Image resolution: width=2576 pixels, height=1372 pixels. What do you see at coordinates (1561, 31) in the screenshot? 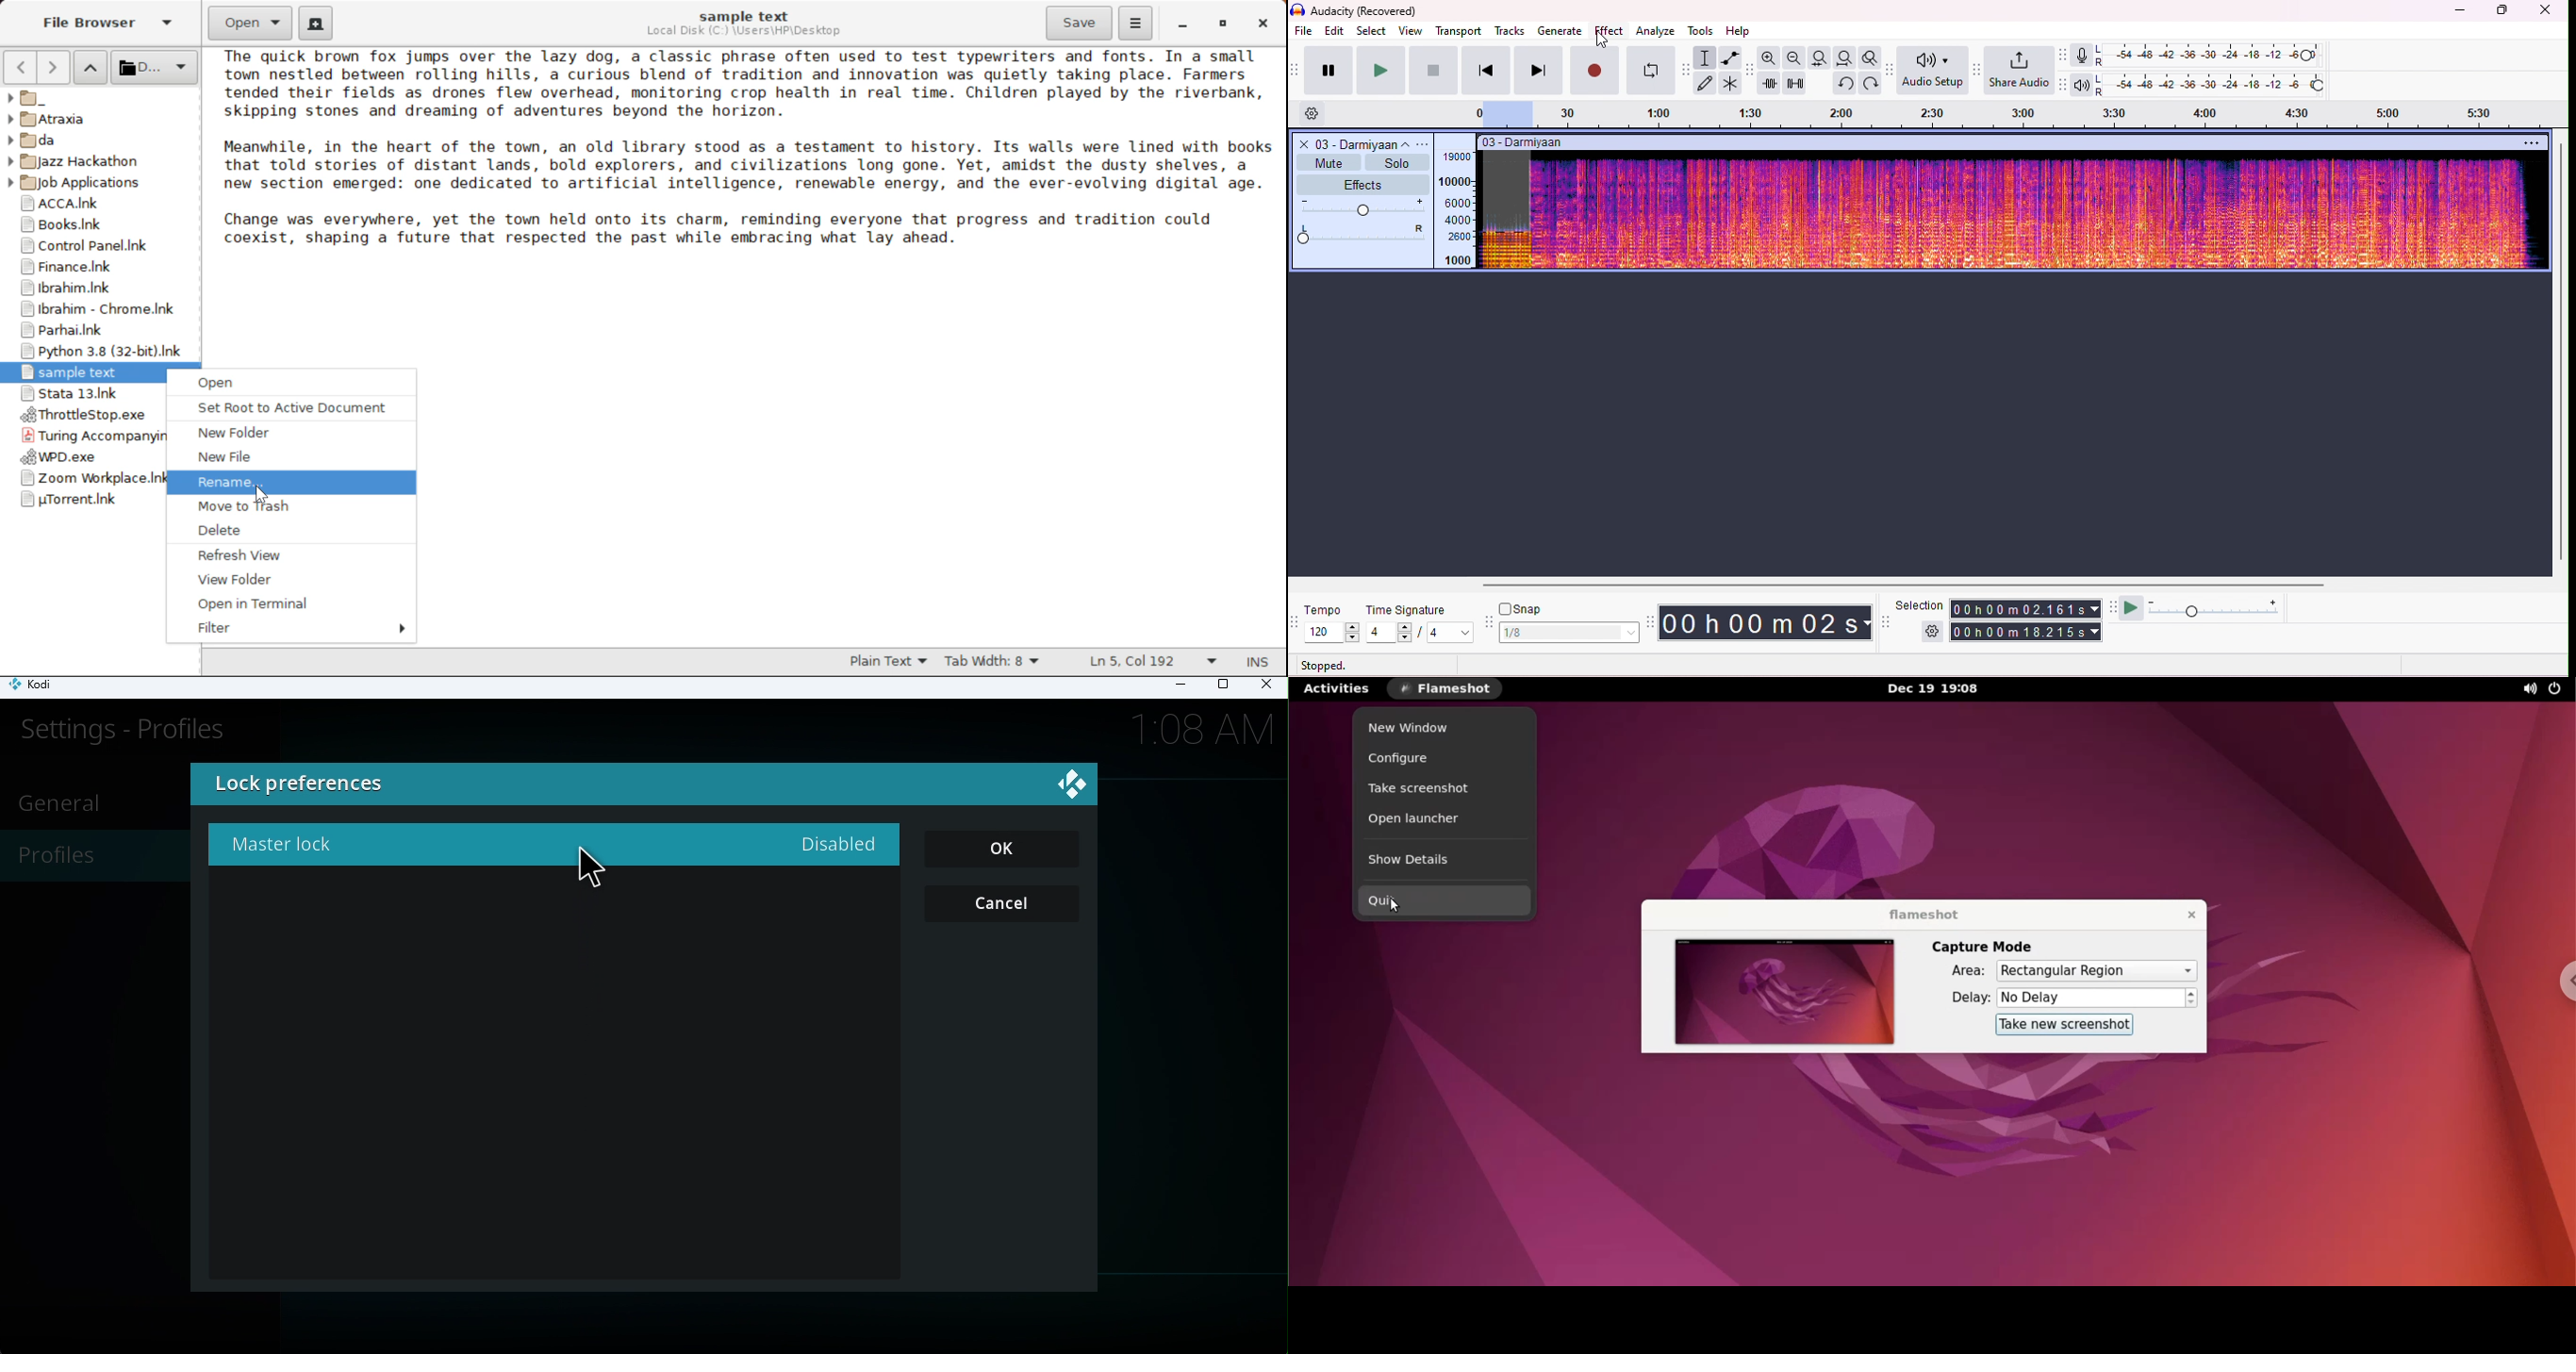
I see `generate` at bounding box center [1561, 31].